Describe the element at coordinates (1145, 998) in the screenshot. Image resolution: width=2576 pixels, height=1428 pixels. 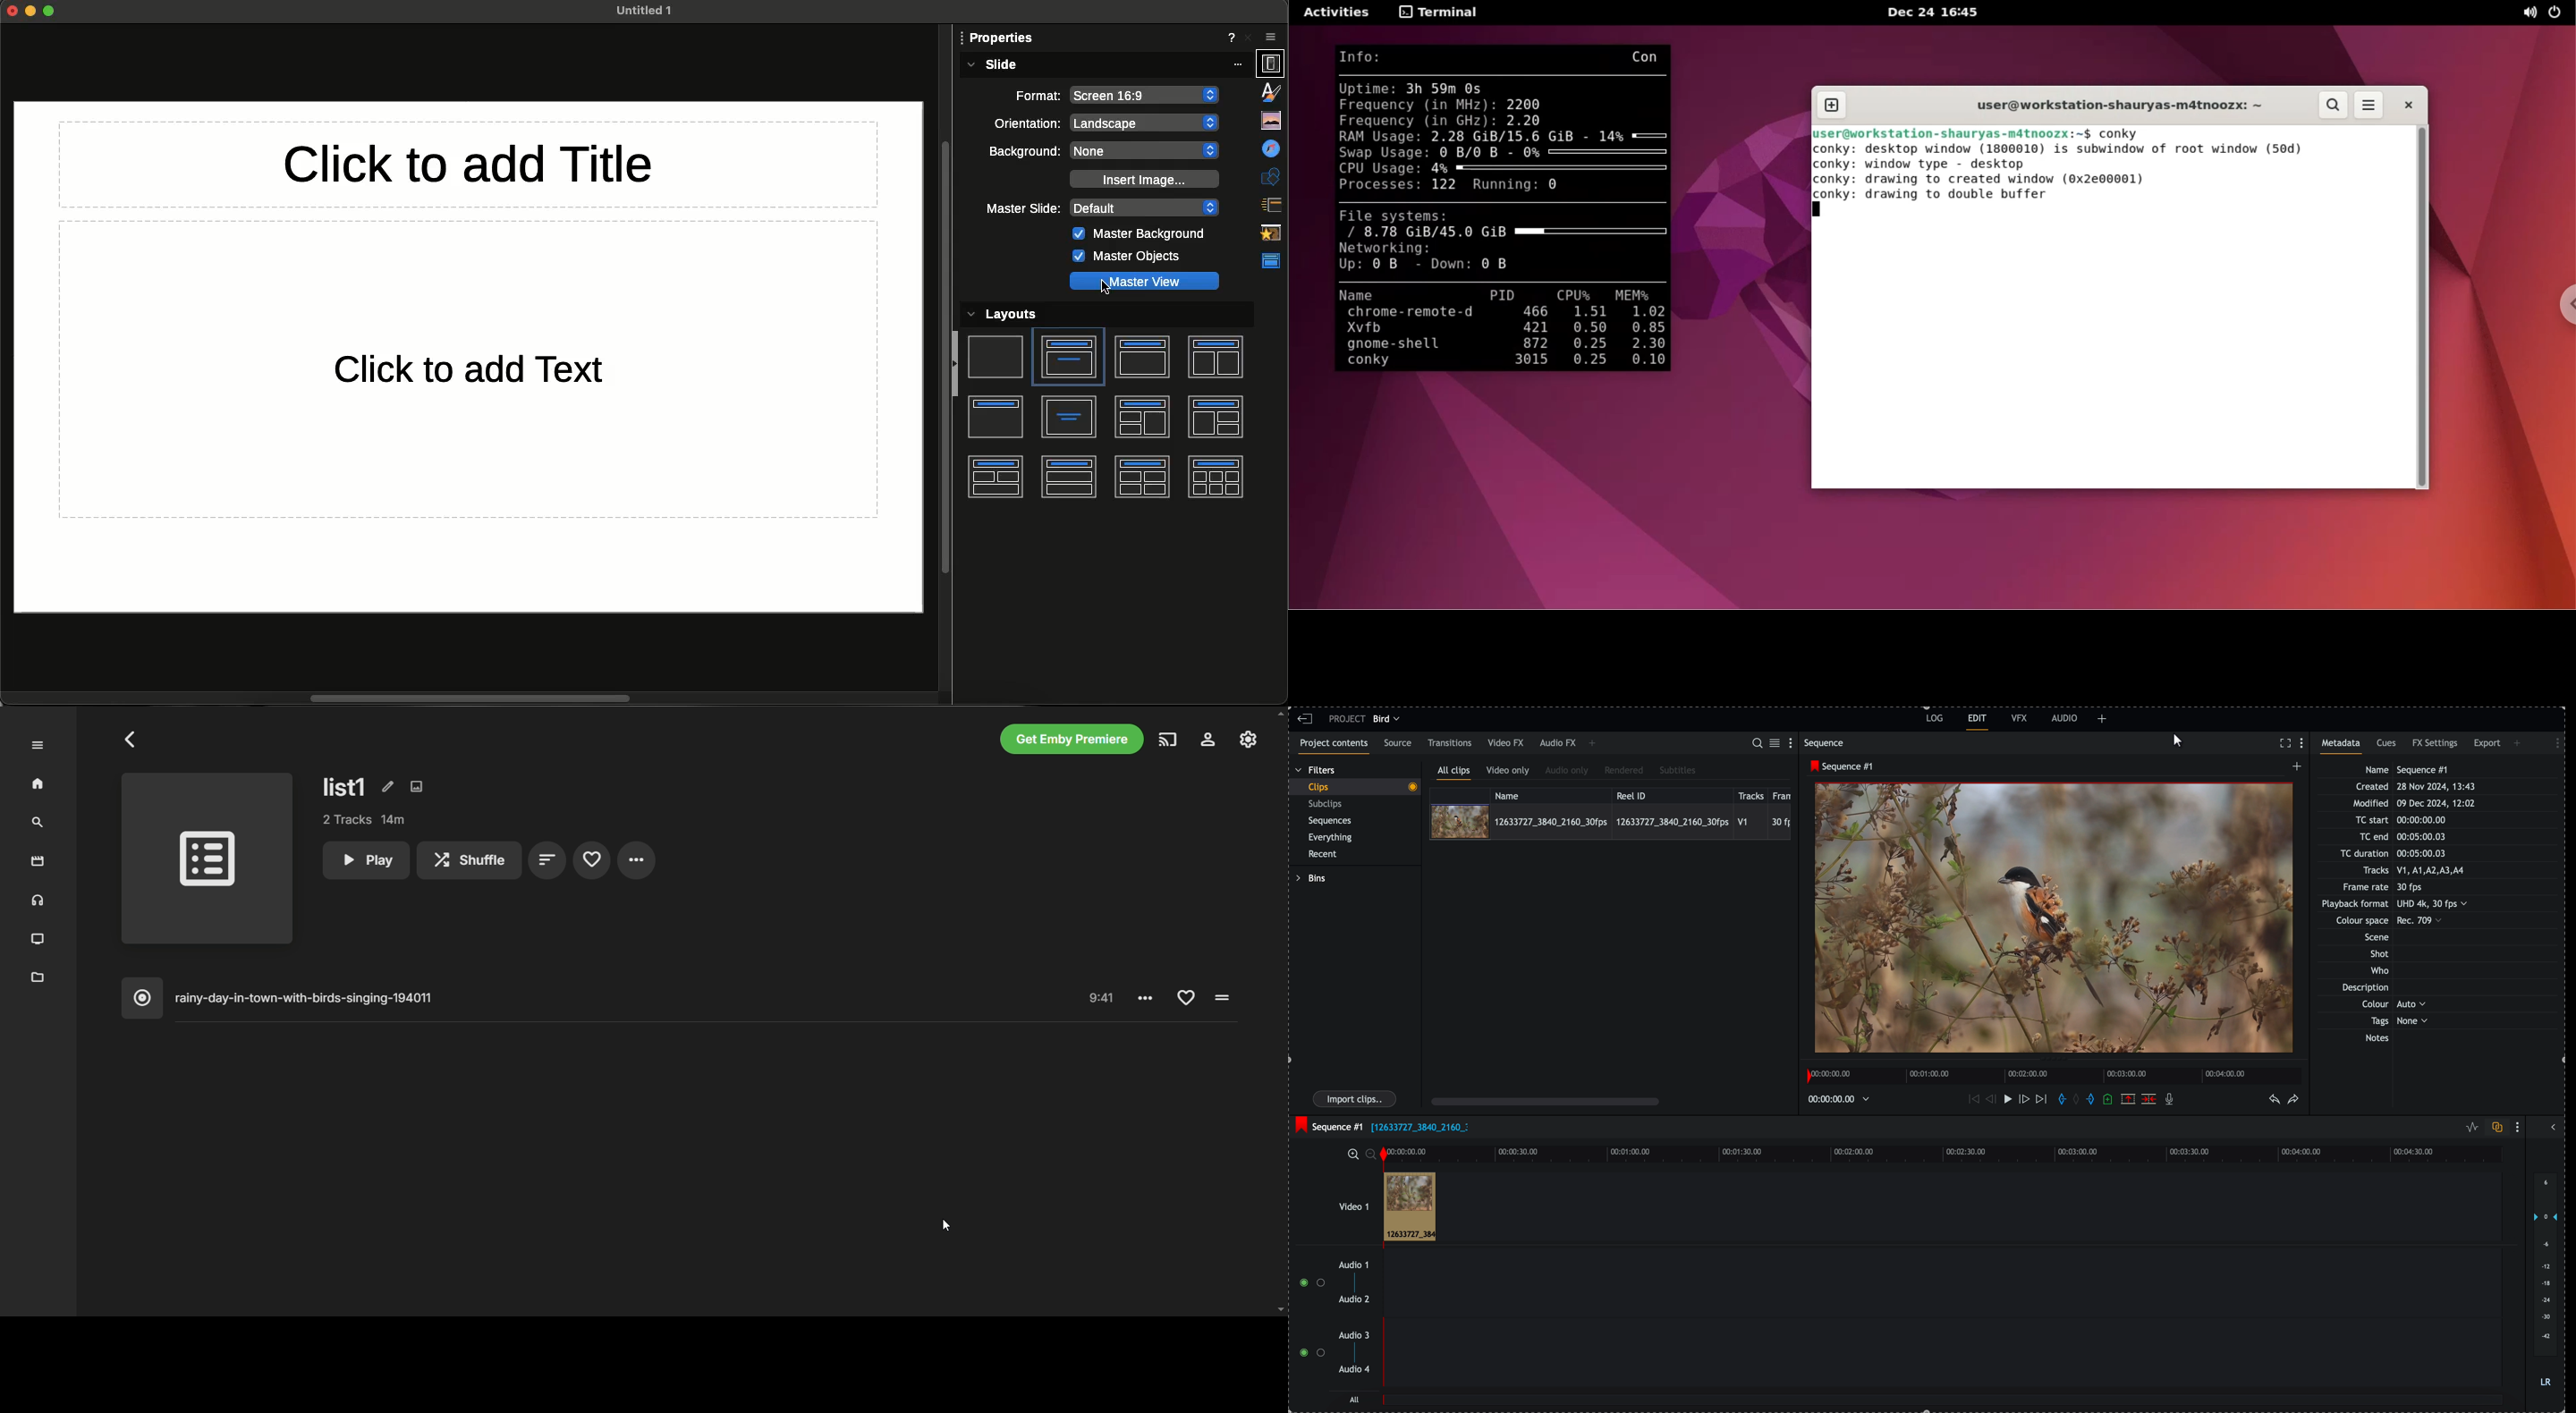
I see `Settings` at that location.